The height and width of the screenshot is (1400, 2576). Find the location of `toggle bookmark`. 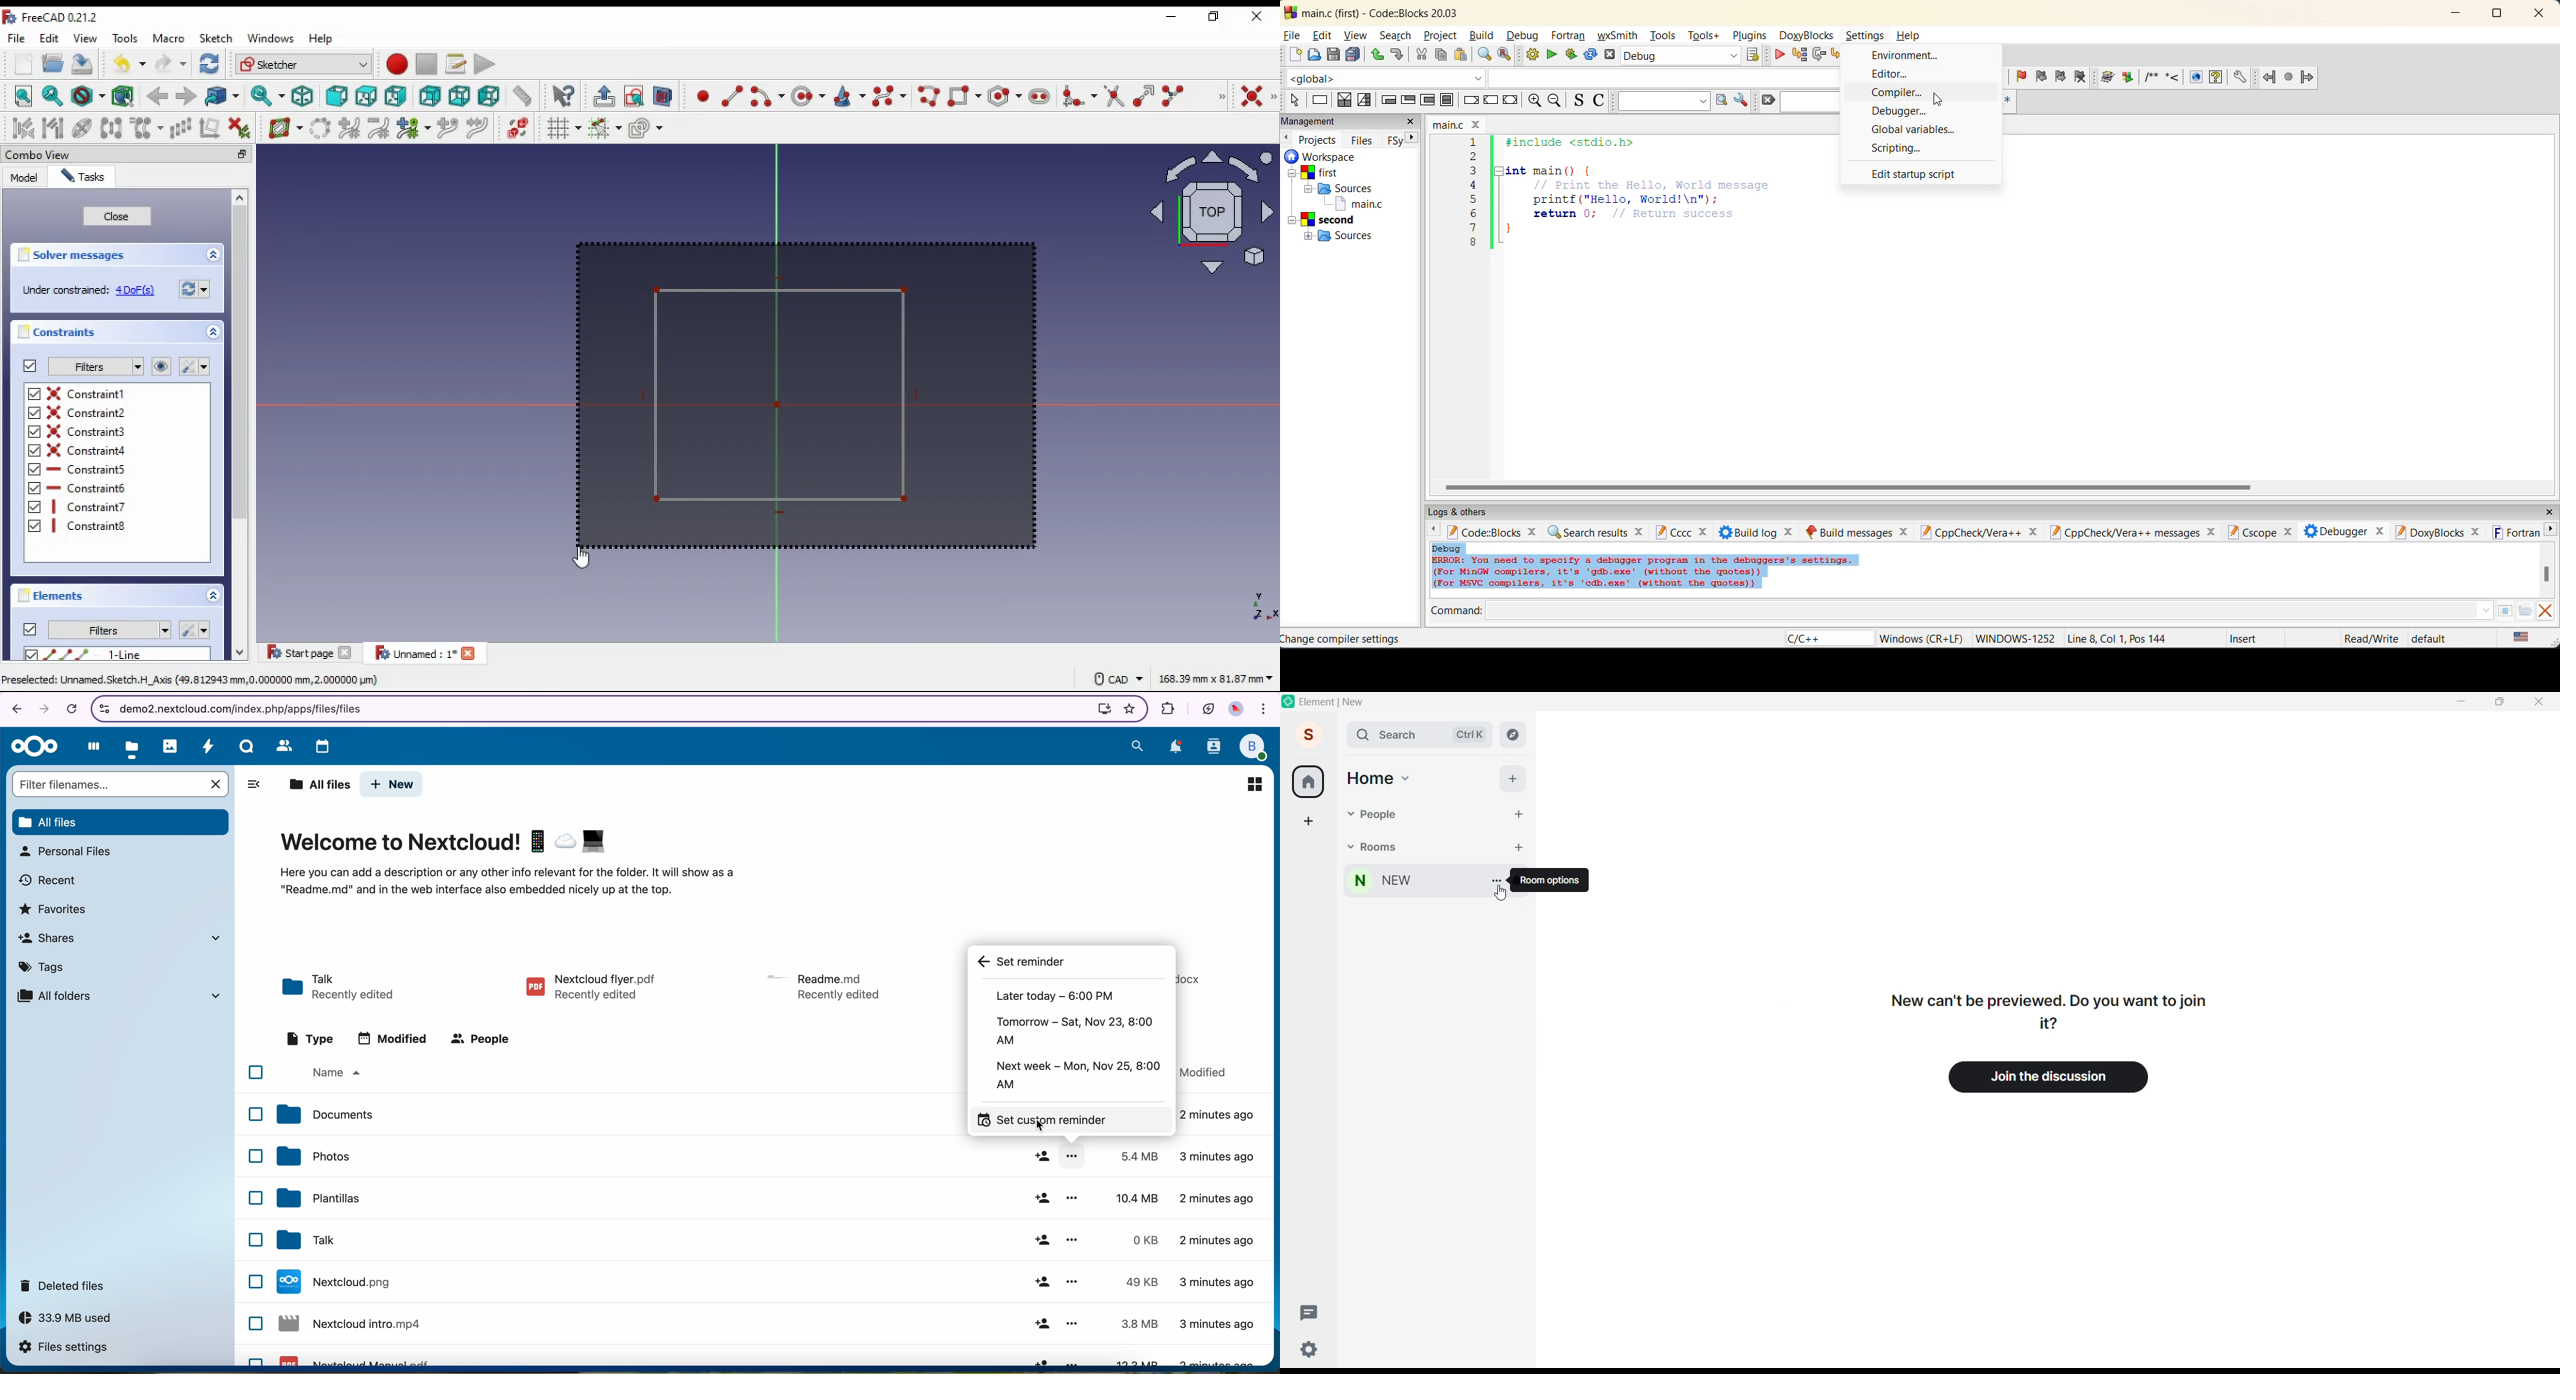

toggle bookmark is located at coordinates (2021, 77).